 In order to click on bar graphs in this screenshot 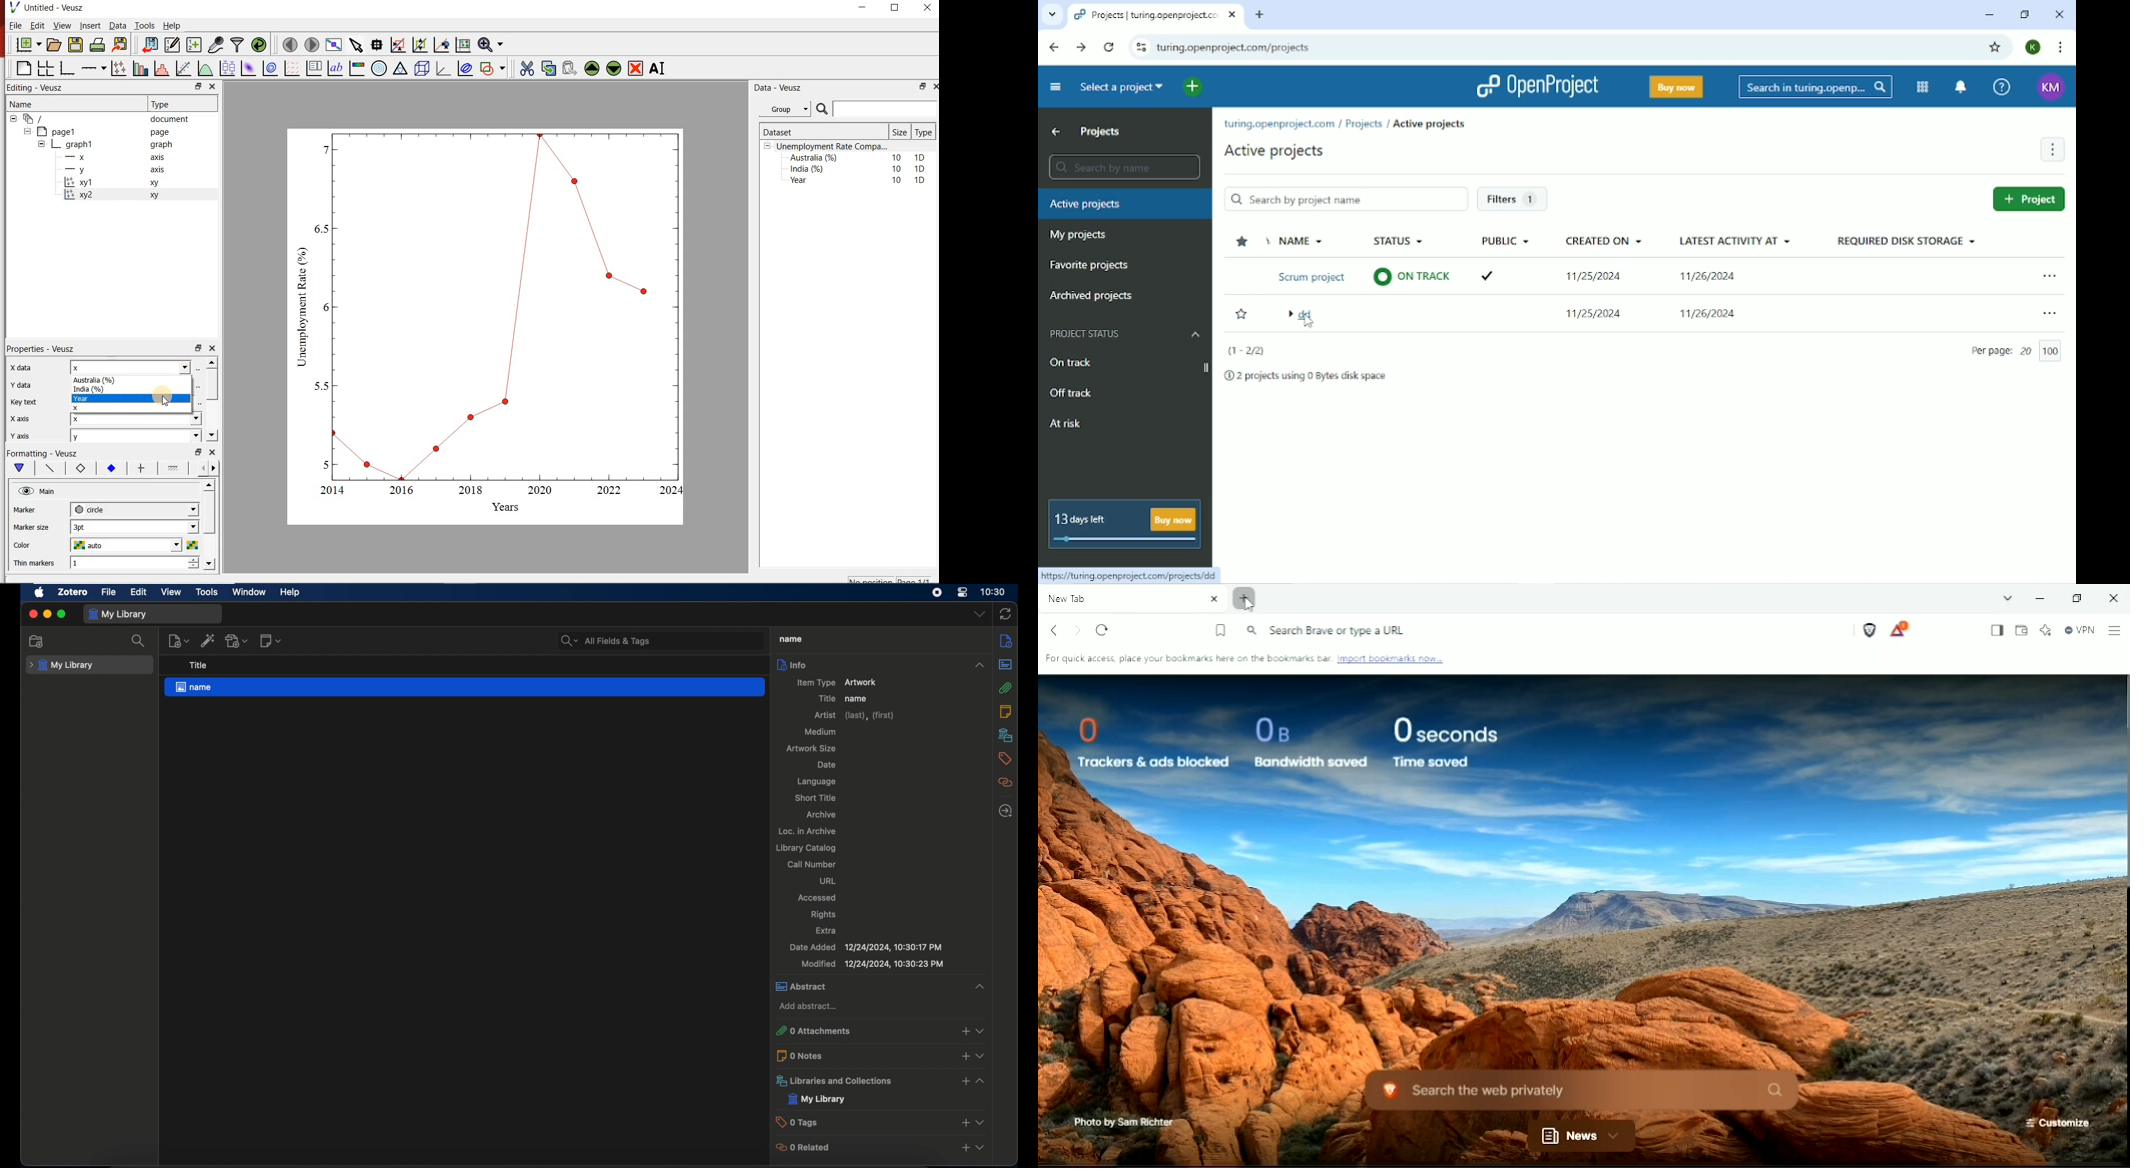, I will do `click(139, 68)`.